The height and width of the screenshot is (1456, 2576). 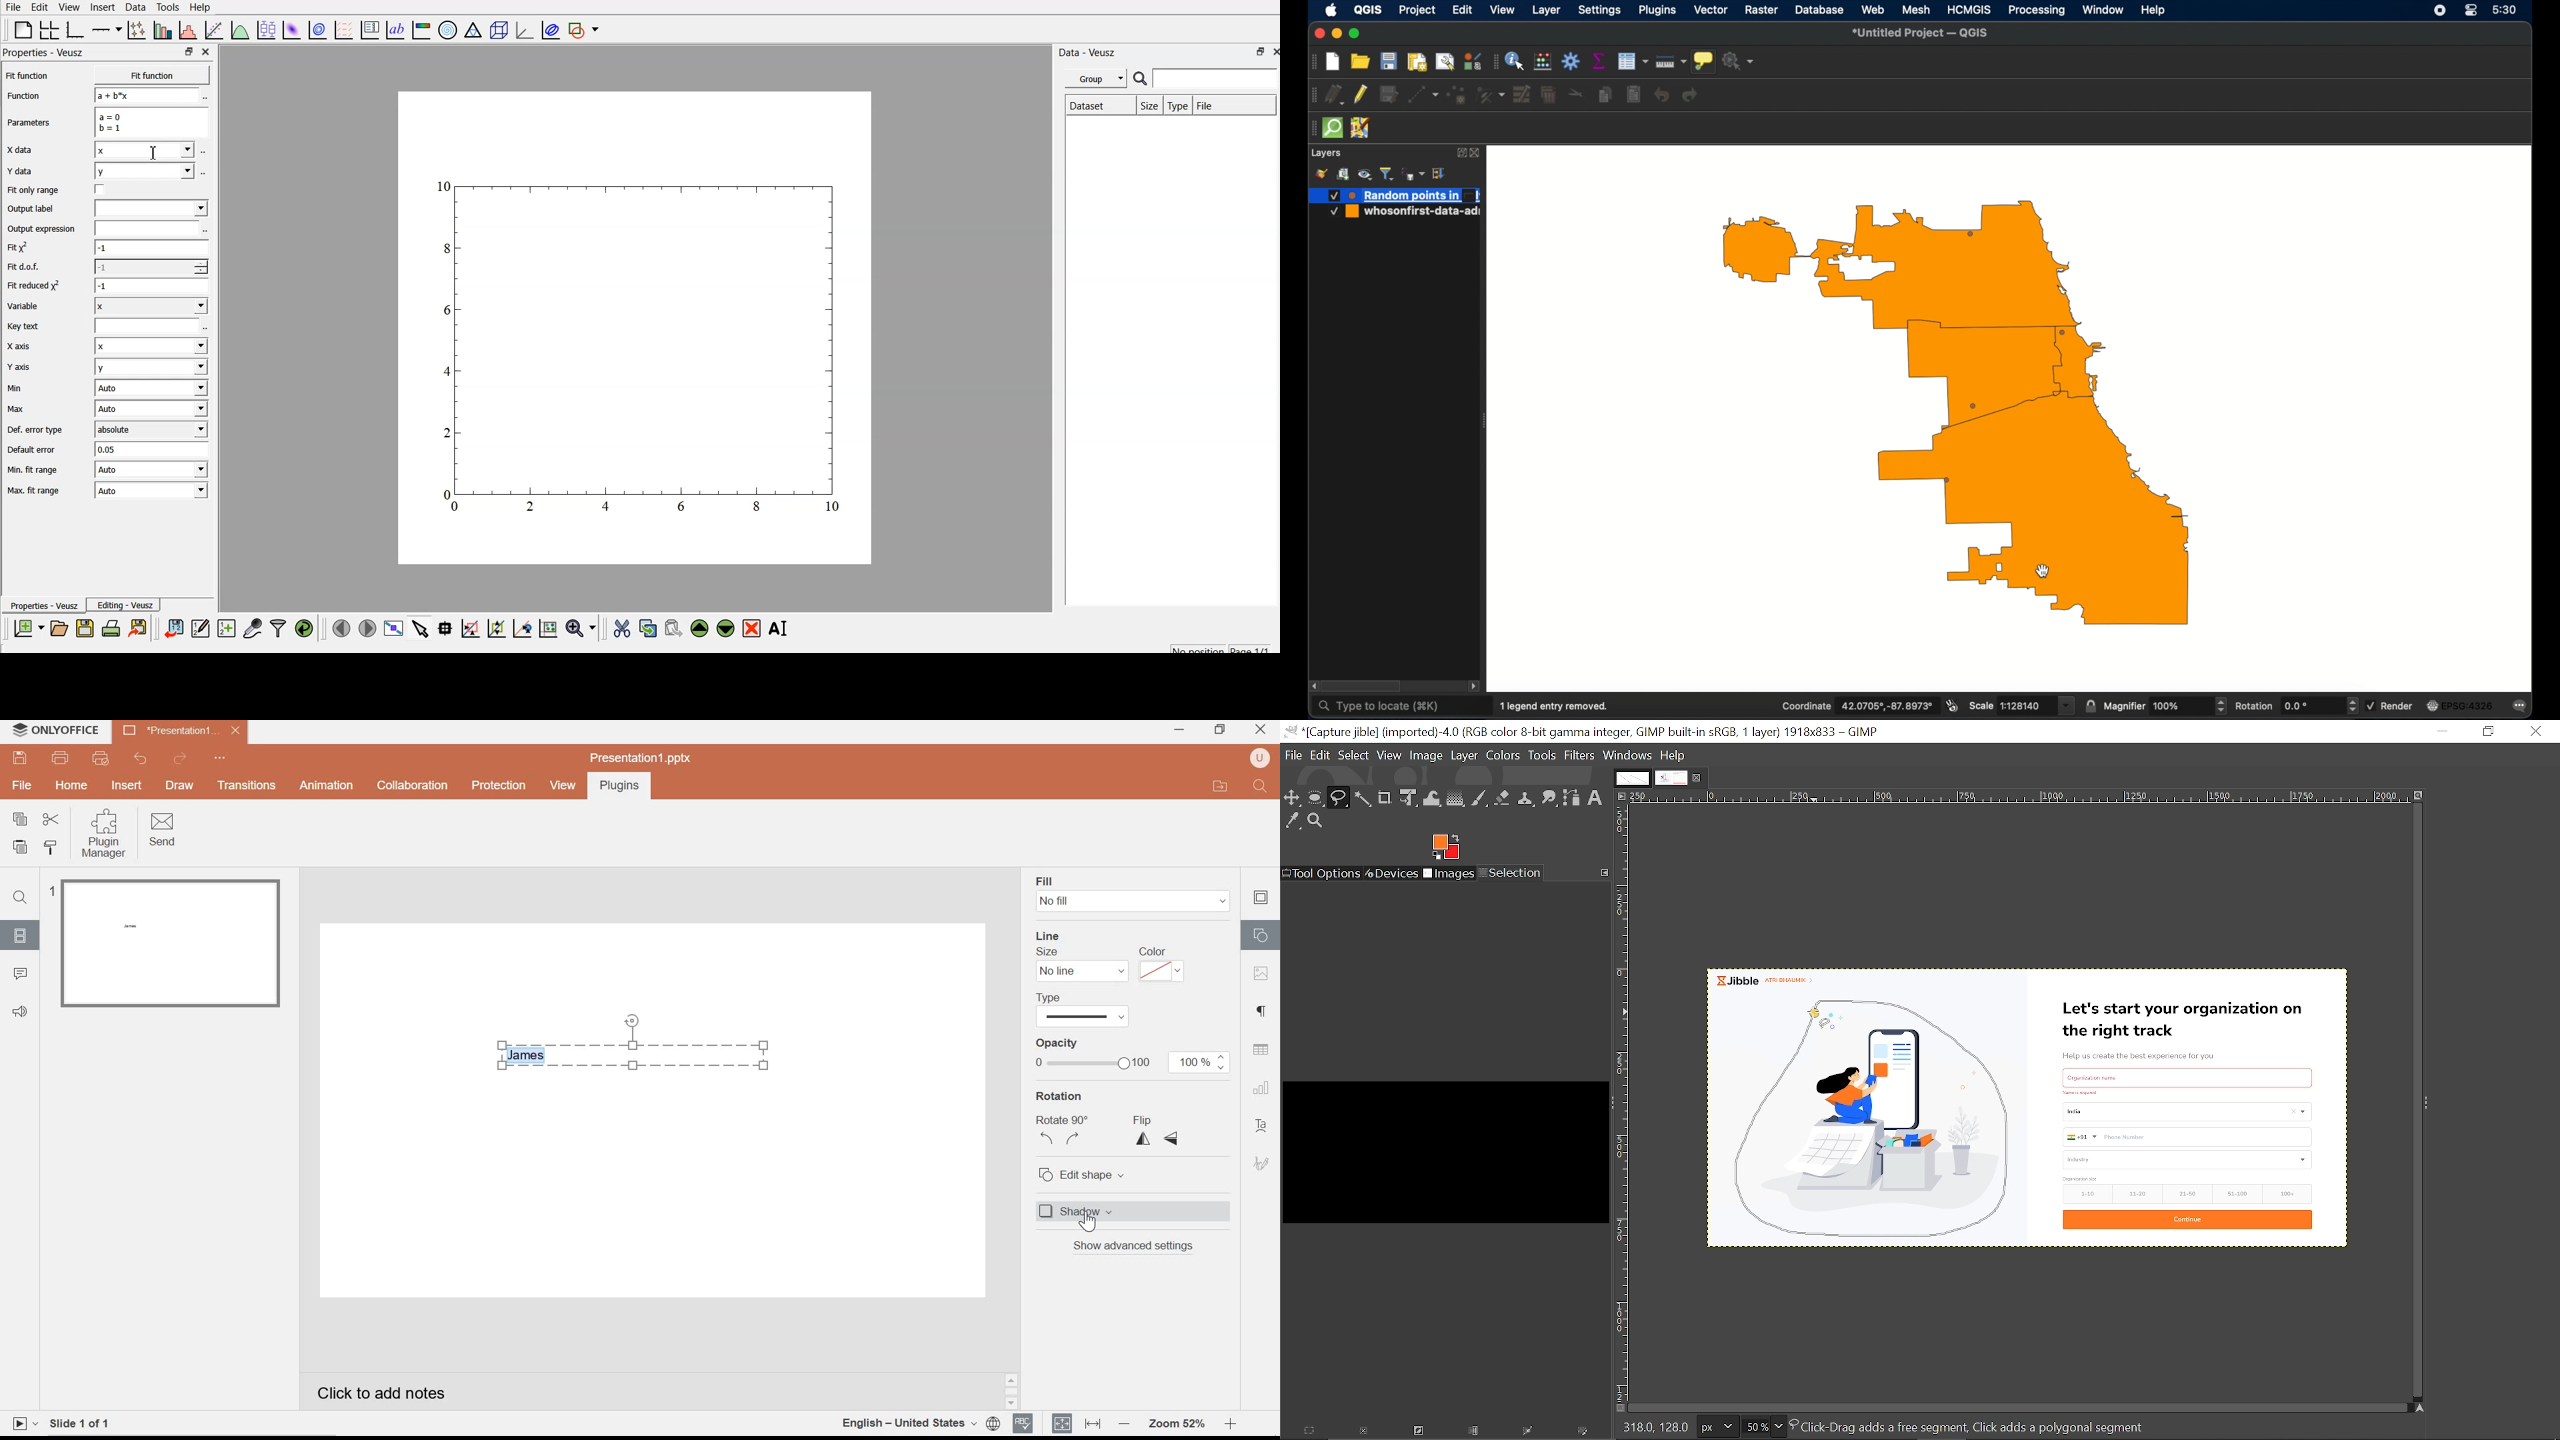 I want to click on No fill, so click(x=1131, y=901).